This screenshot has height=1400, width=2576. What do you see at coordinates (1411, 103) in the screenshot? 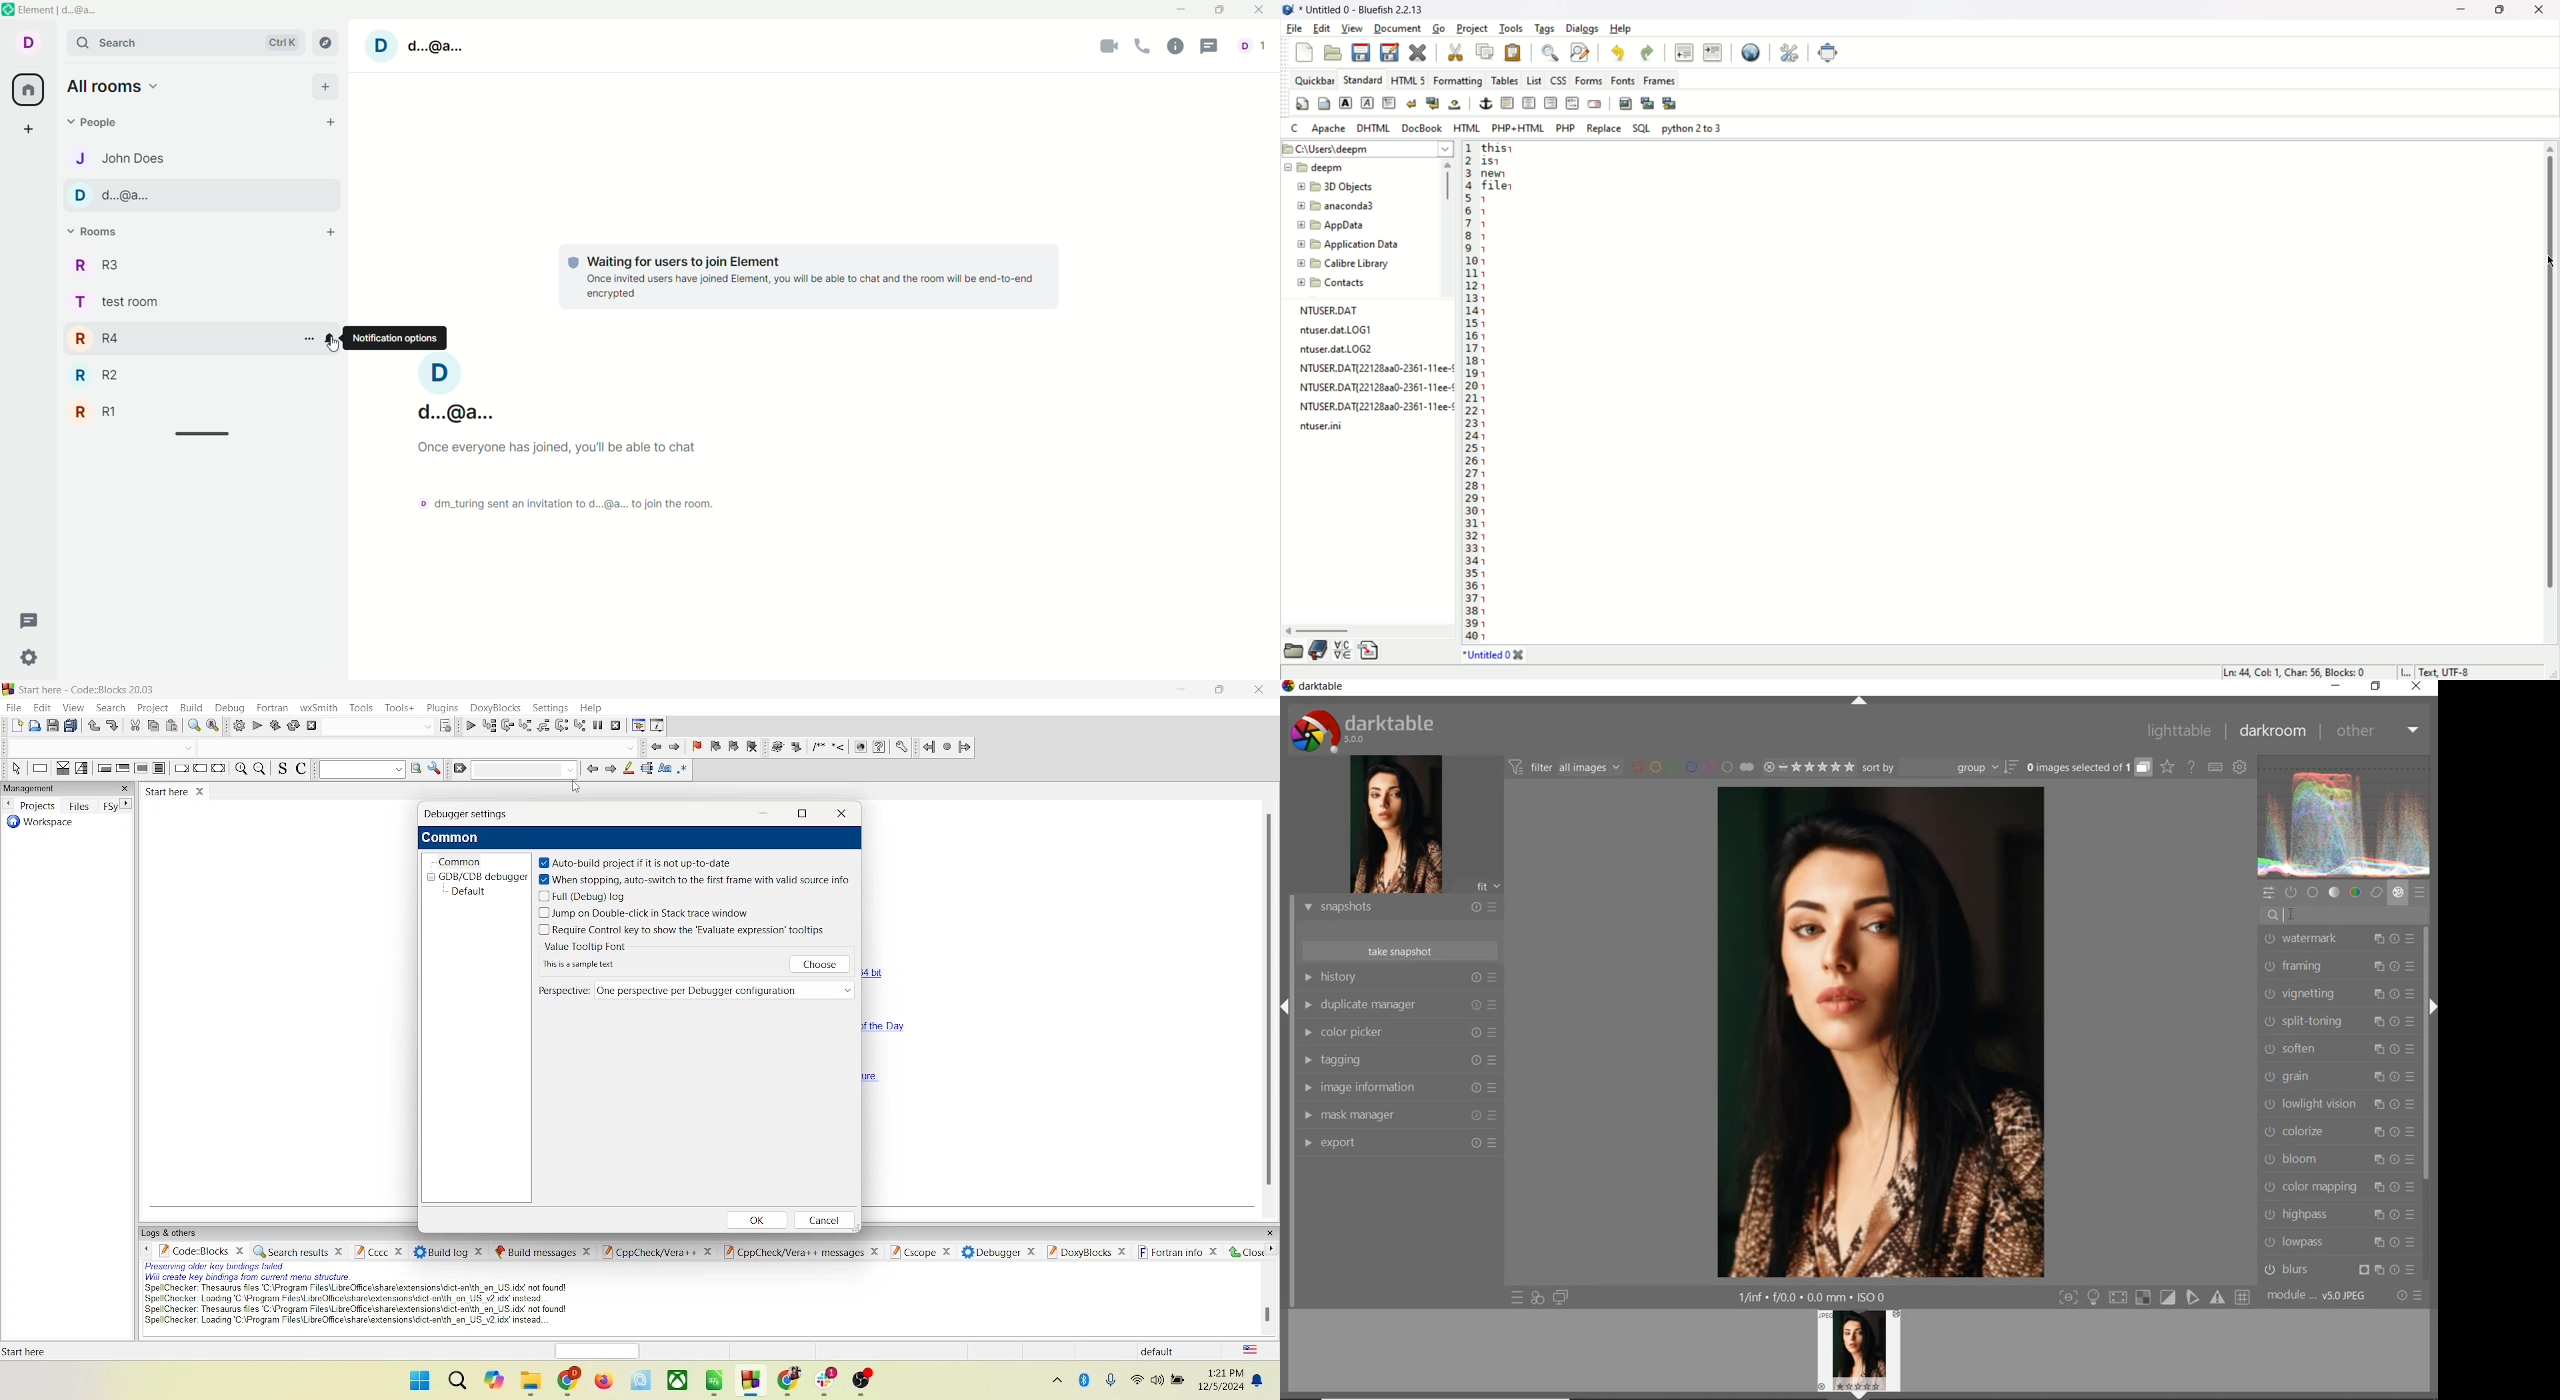
I see `break` at bounding box center [1411, 103].